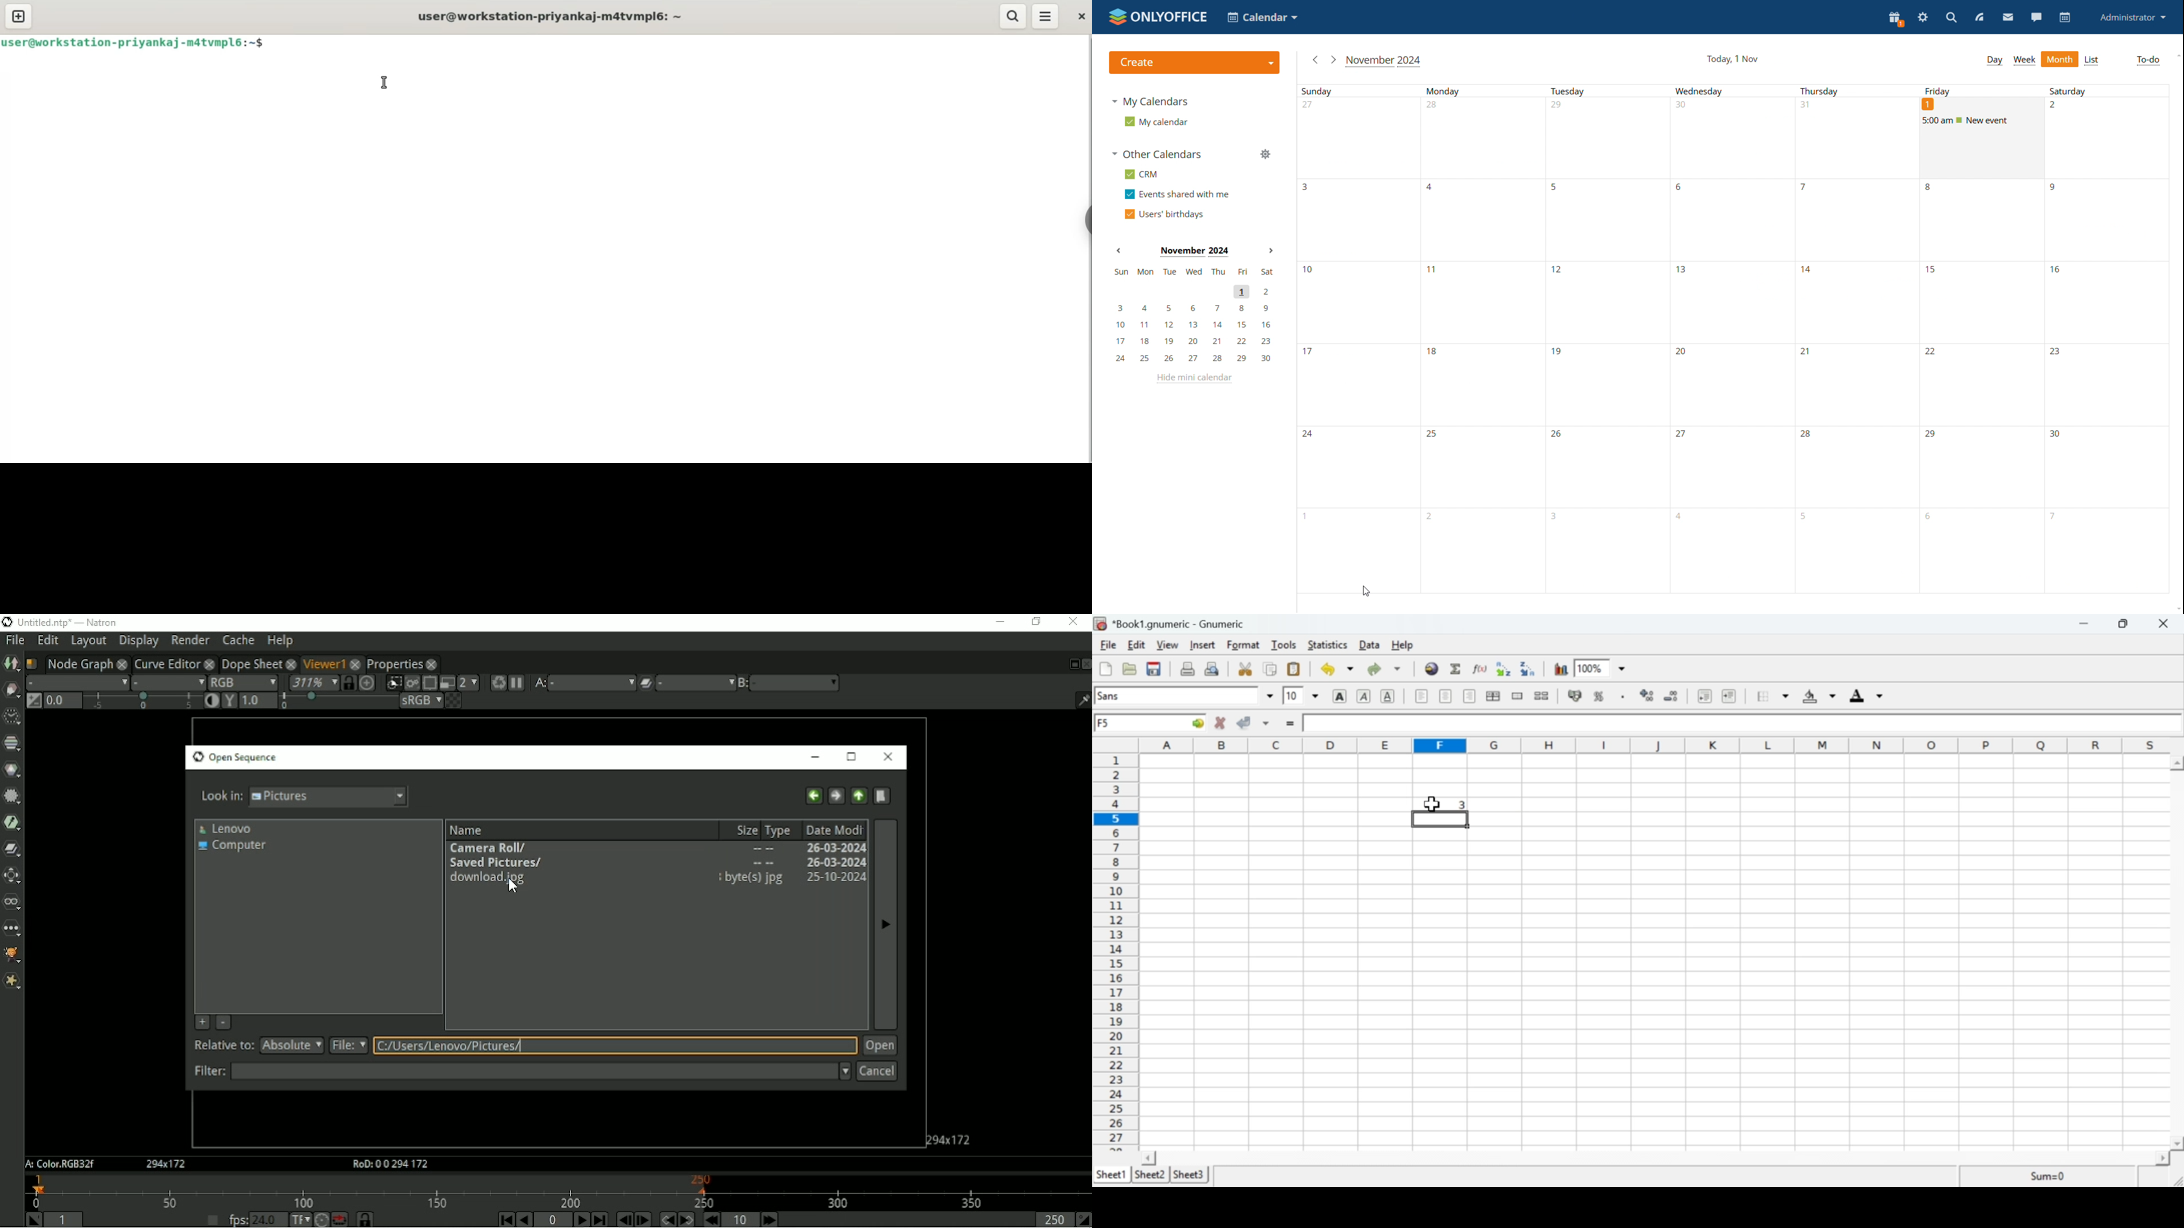 This screenshot has width=2184, height=1232. What do you see at coordinates (1246, 668) in the screenshot?
I see `Cut` at bounding box center [1246, 668].